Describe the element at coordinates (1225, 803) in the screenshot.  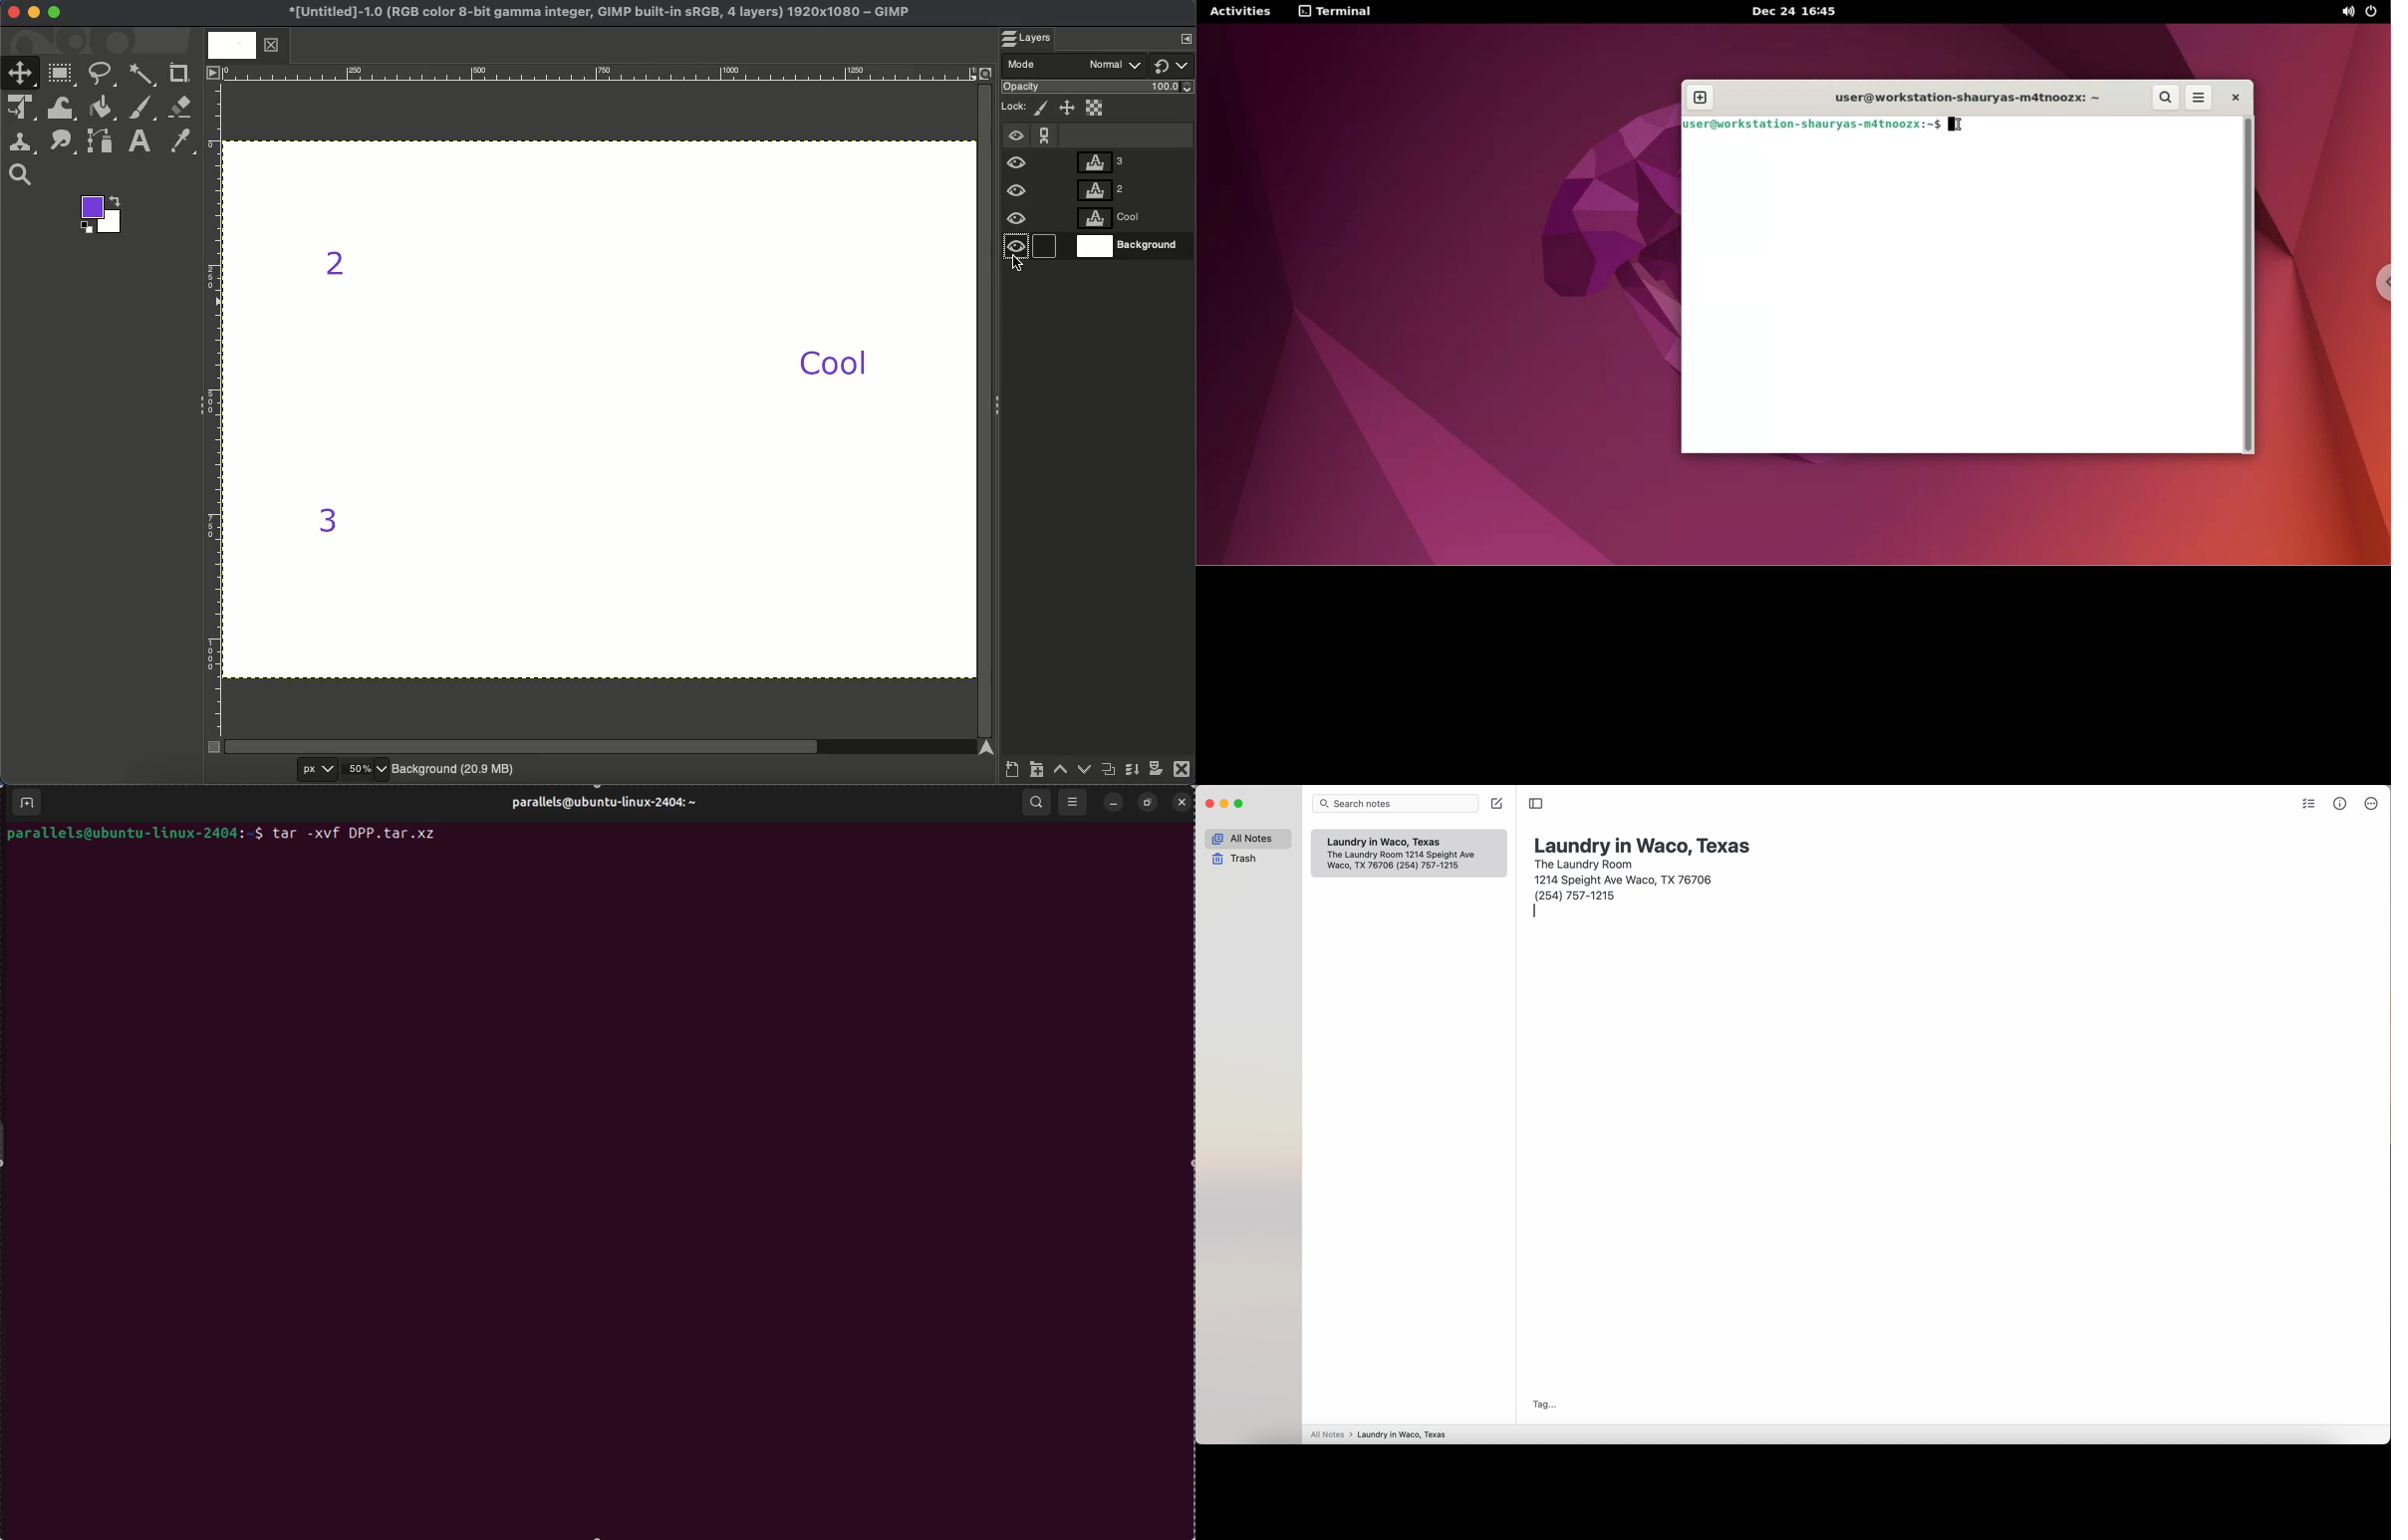
I see `minimize app` at that location.